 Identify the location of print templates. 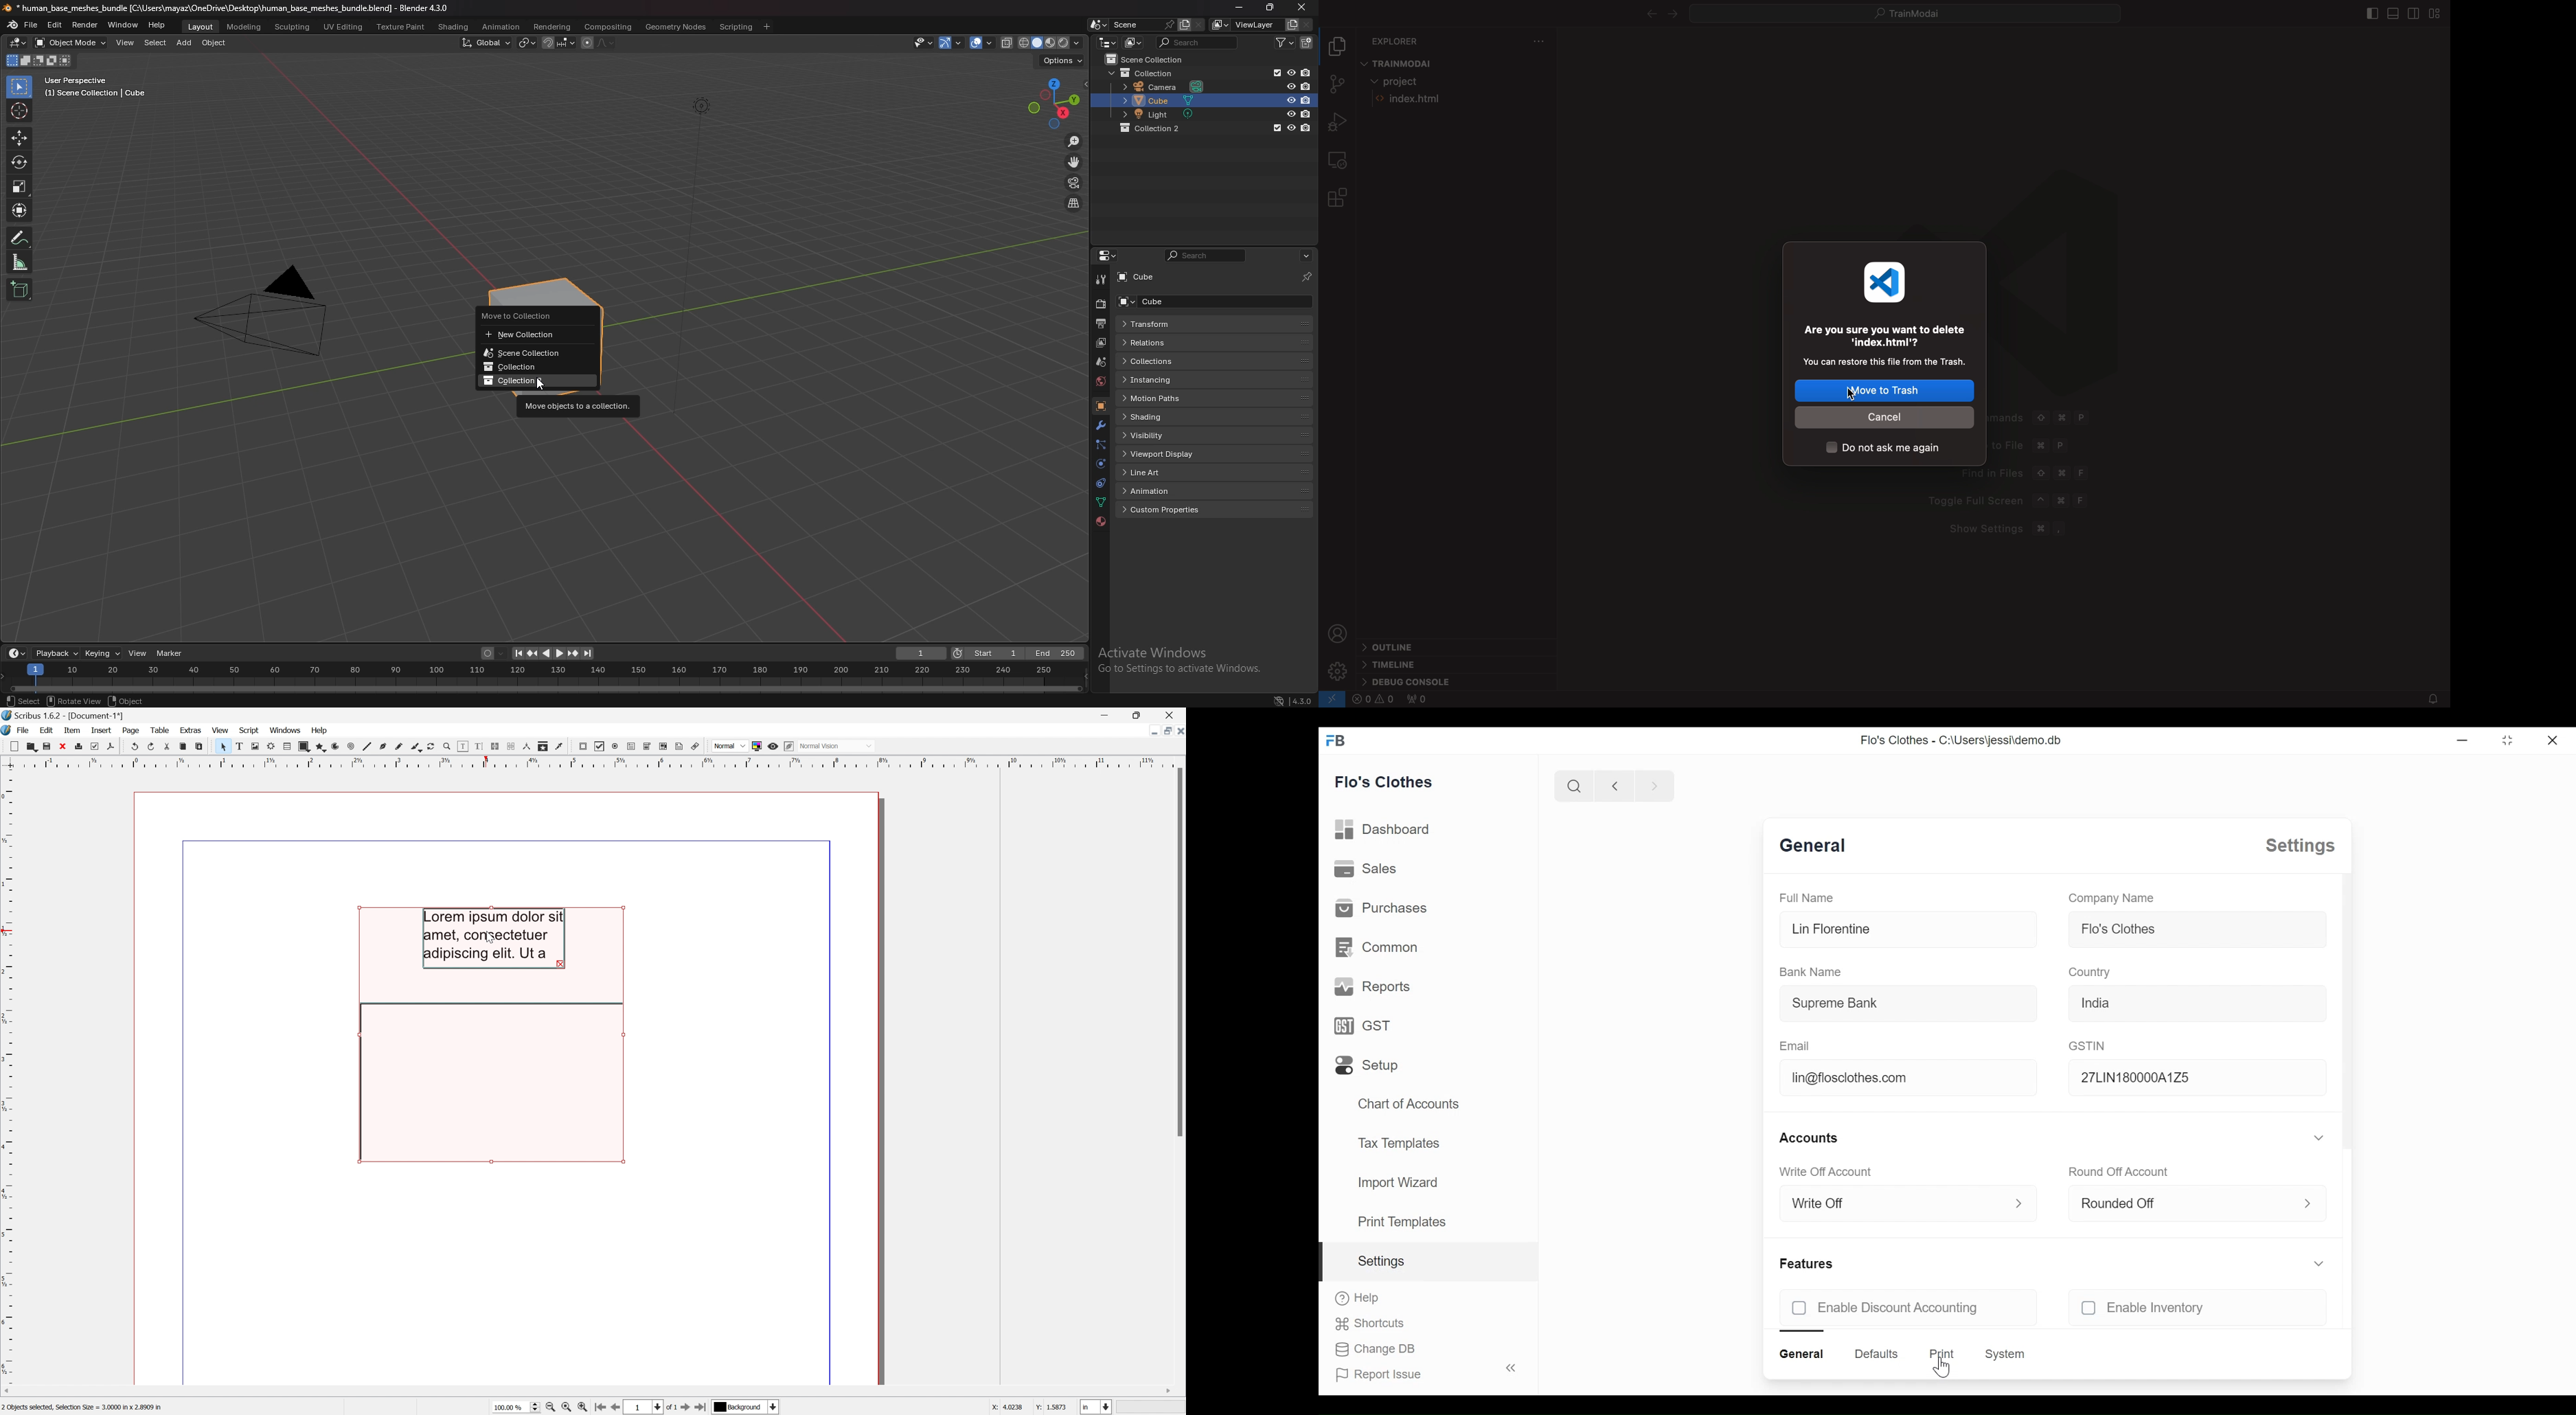
(1402, 1222).